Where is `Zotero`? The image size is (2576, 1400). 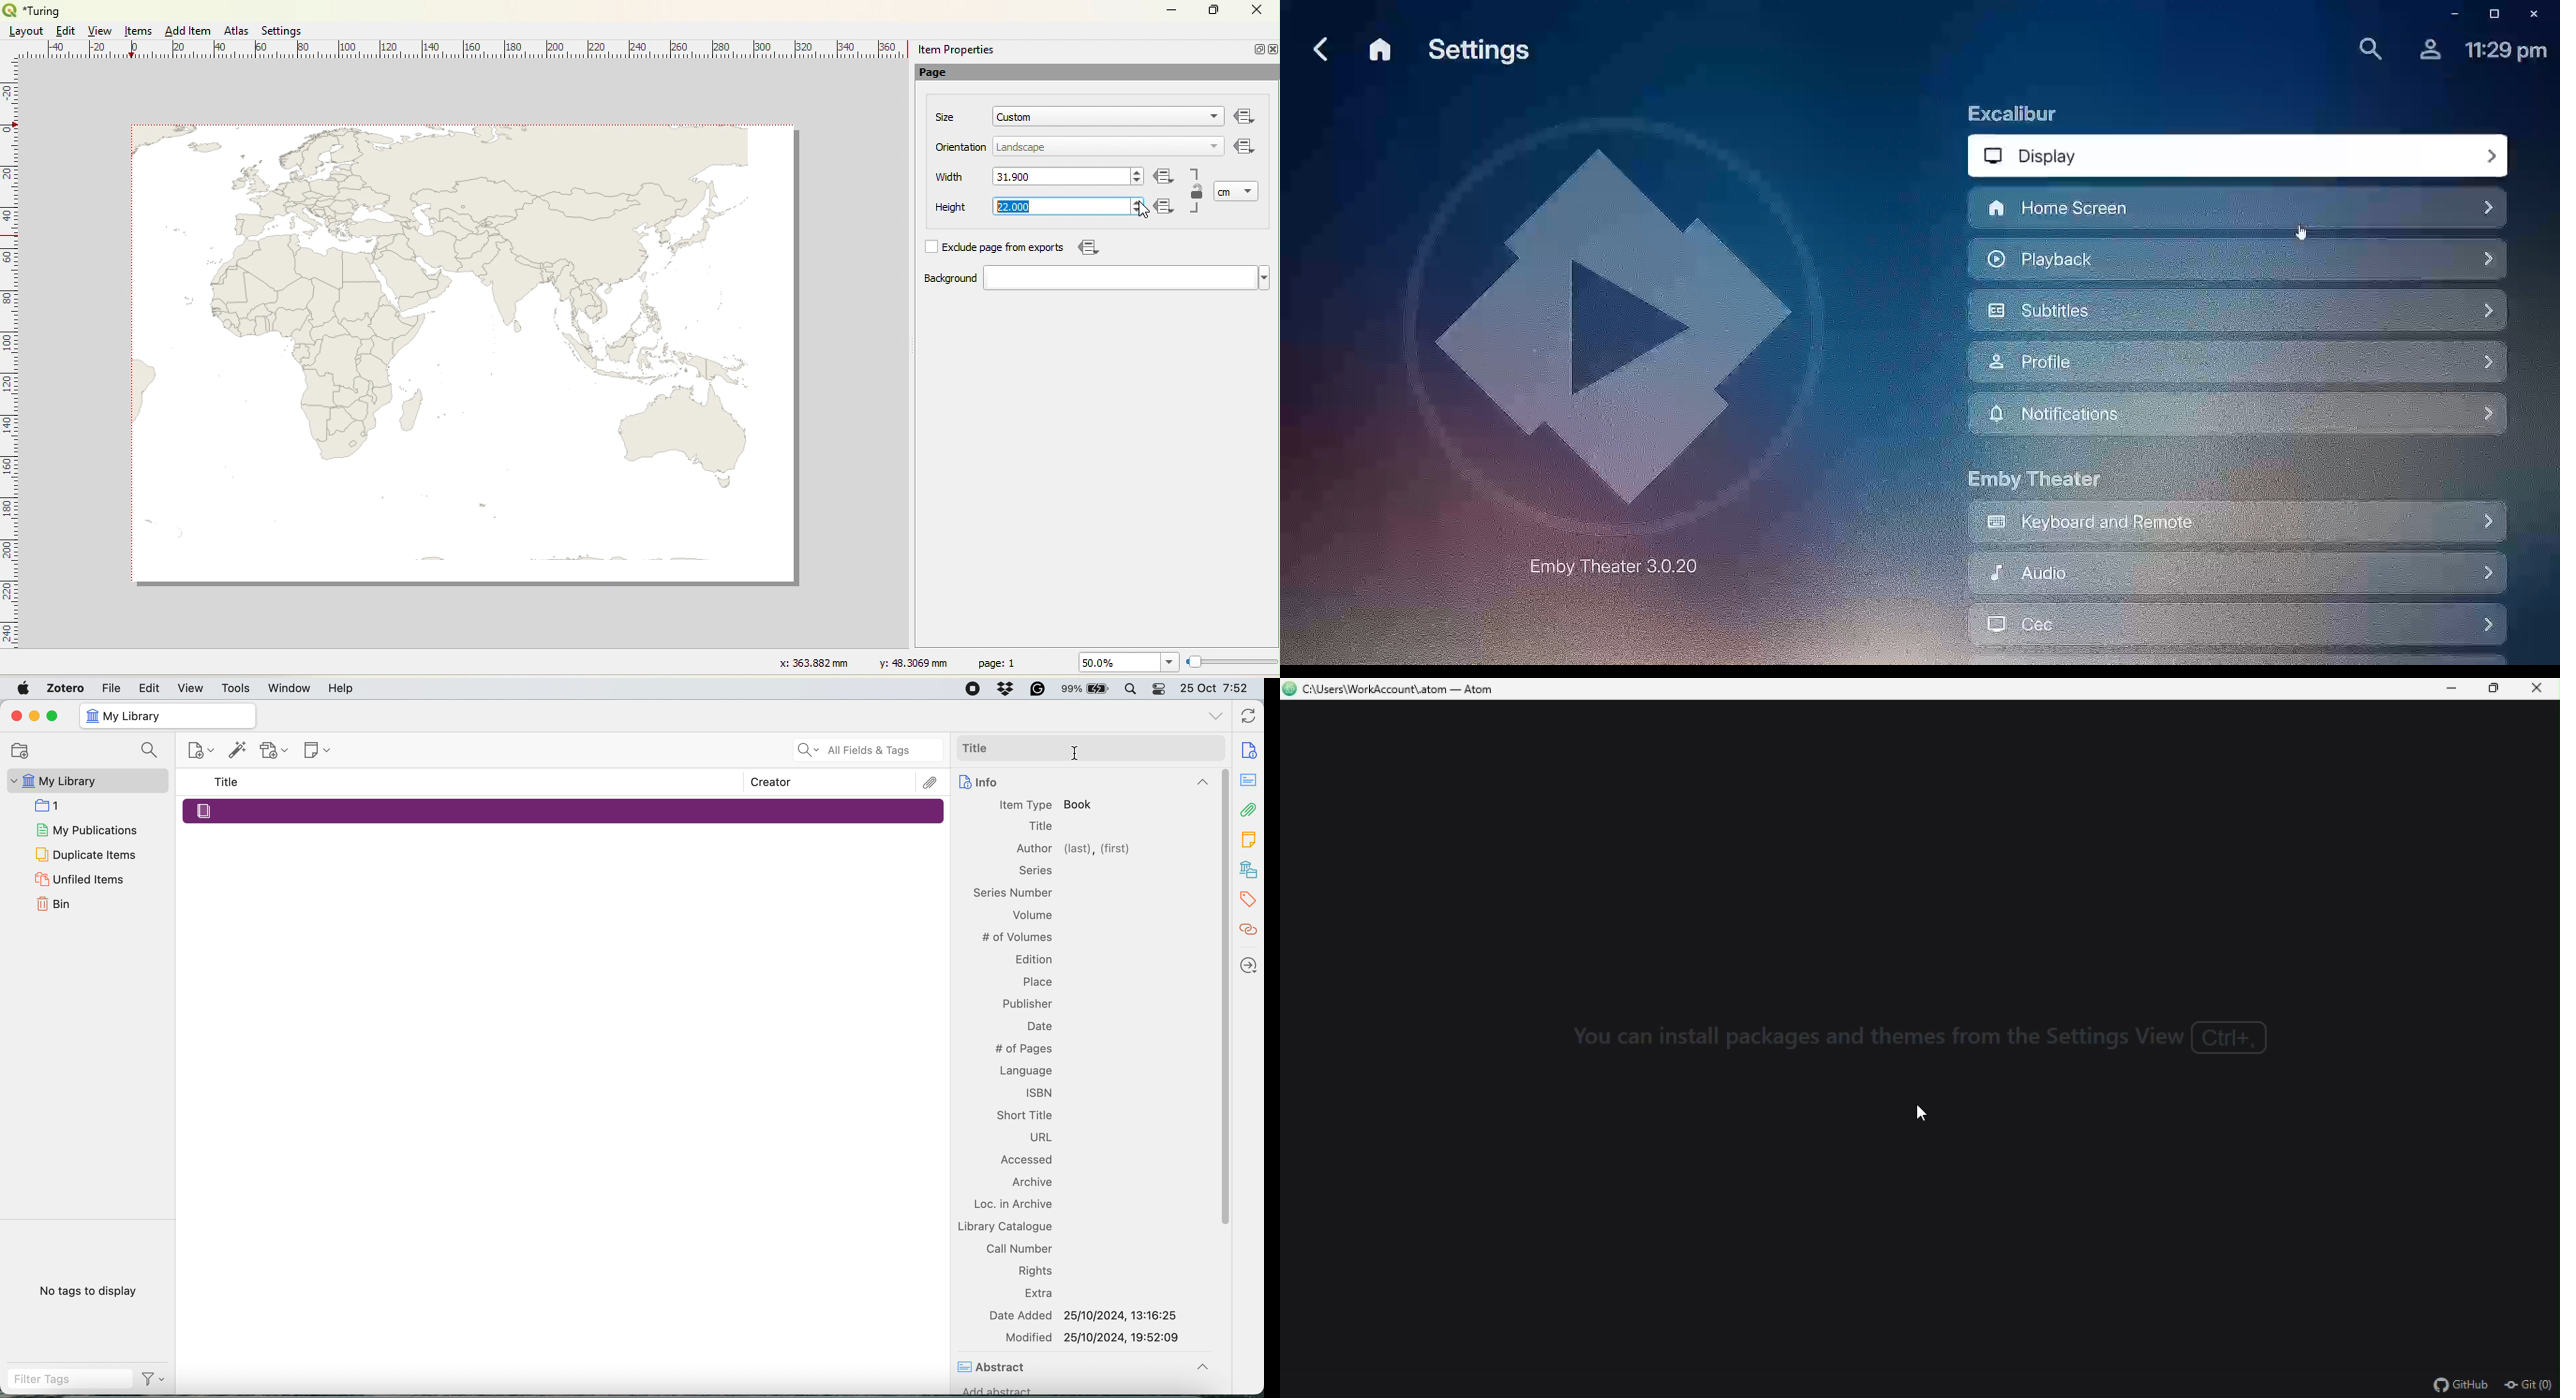 Zotero is located at coordinates (66, 688).